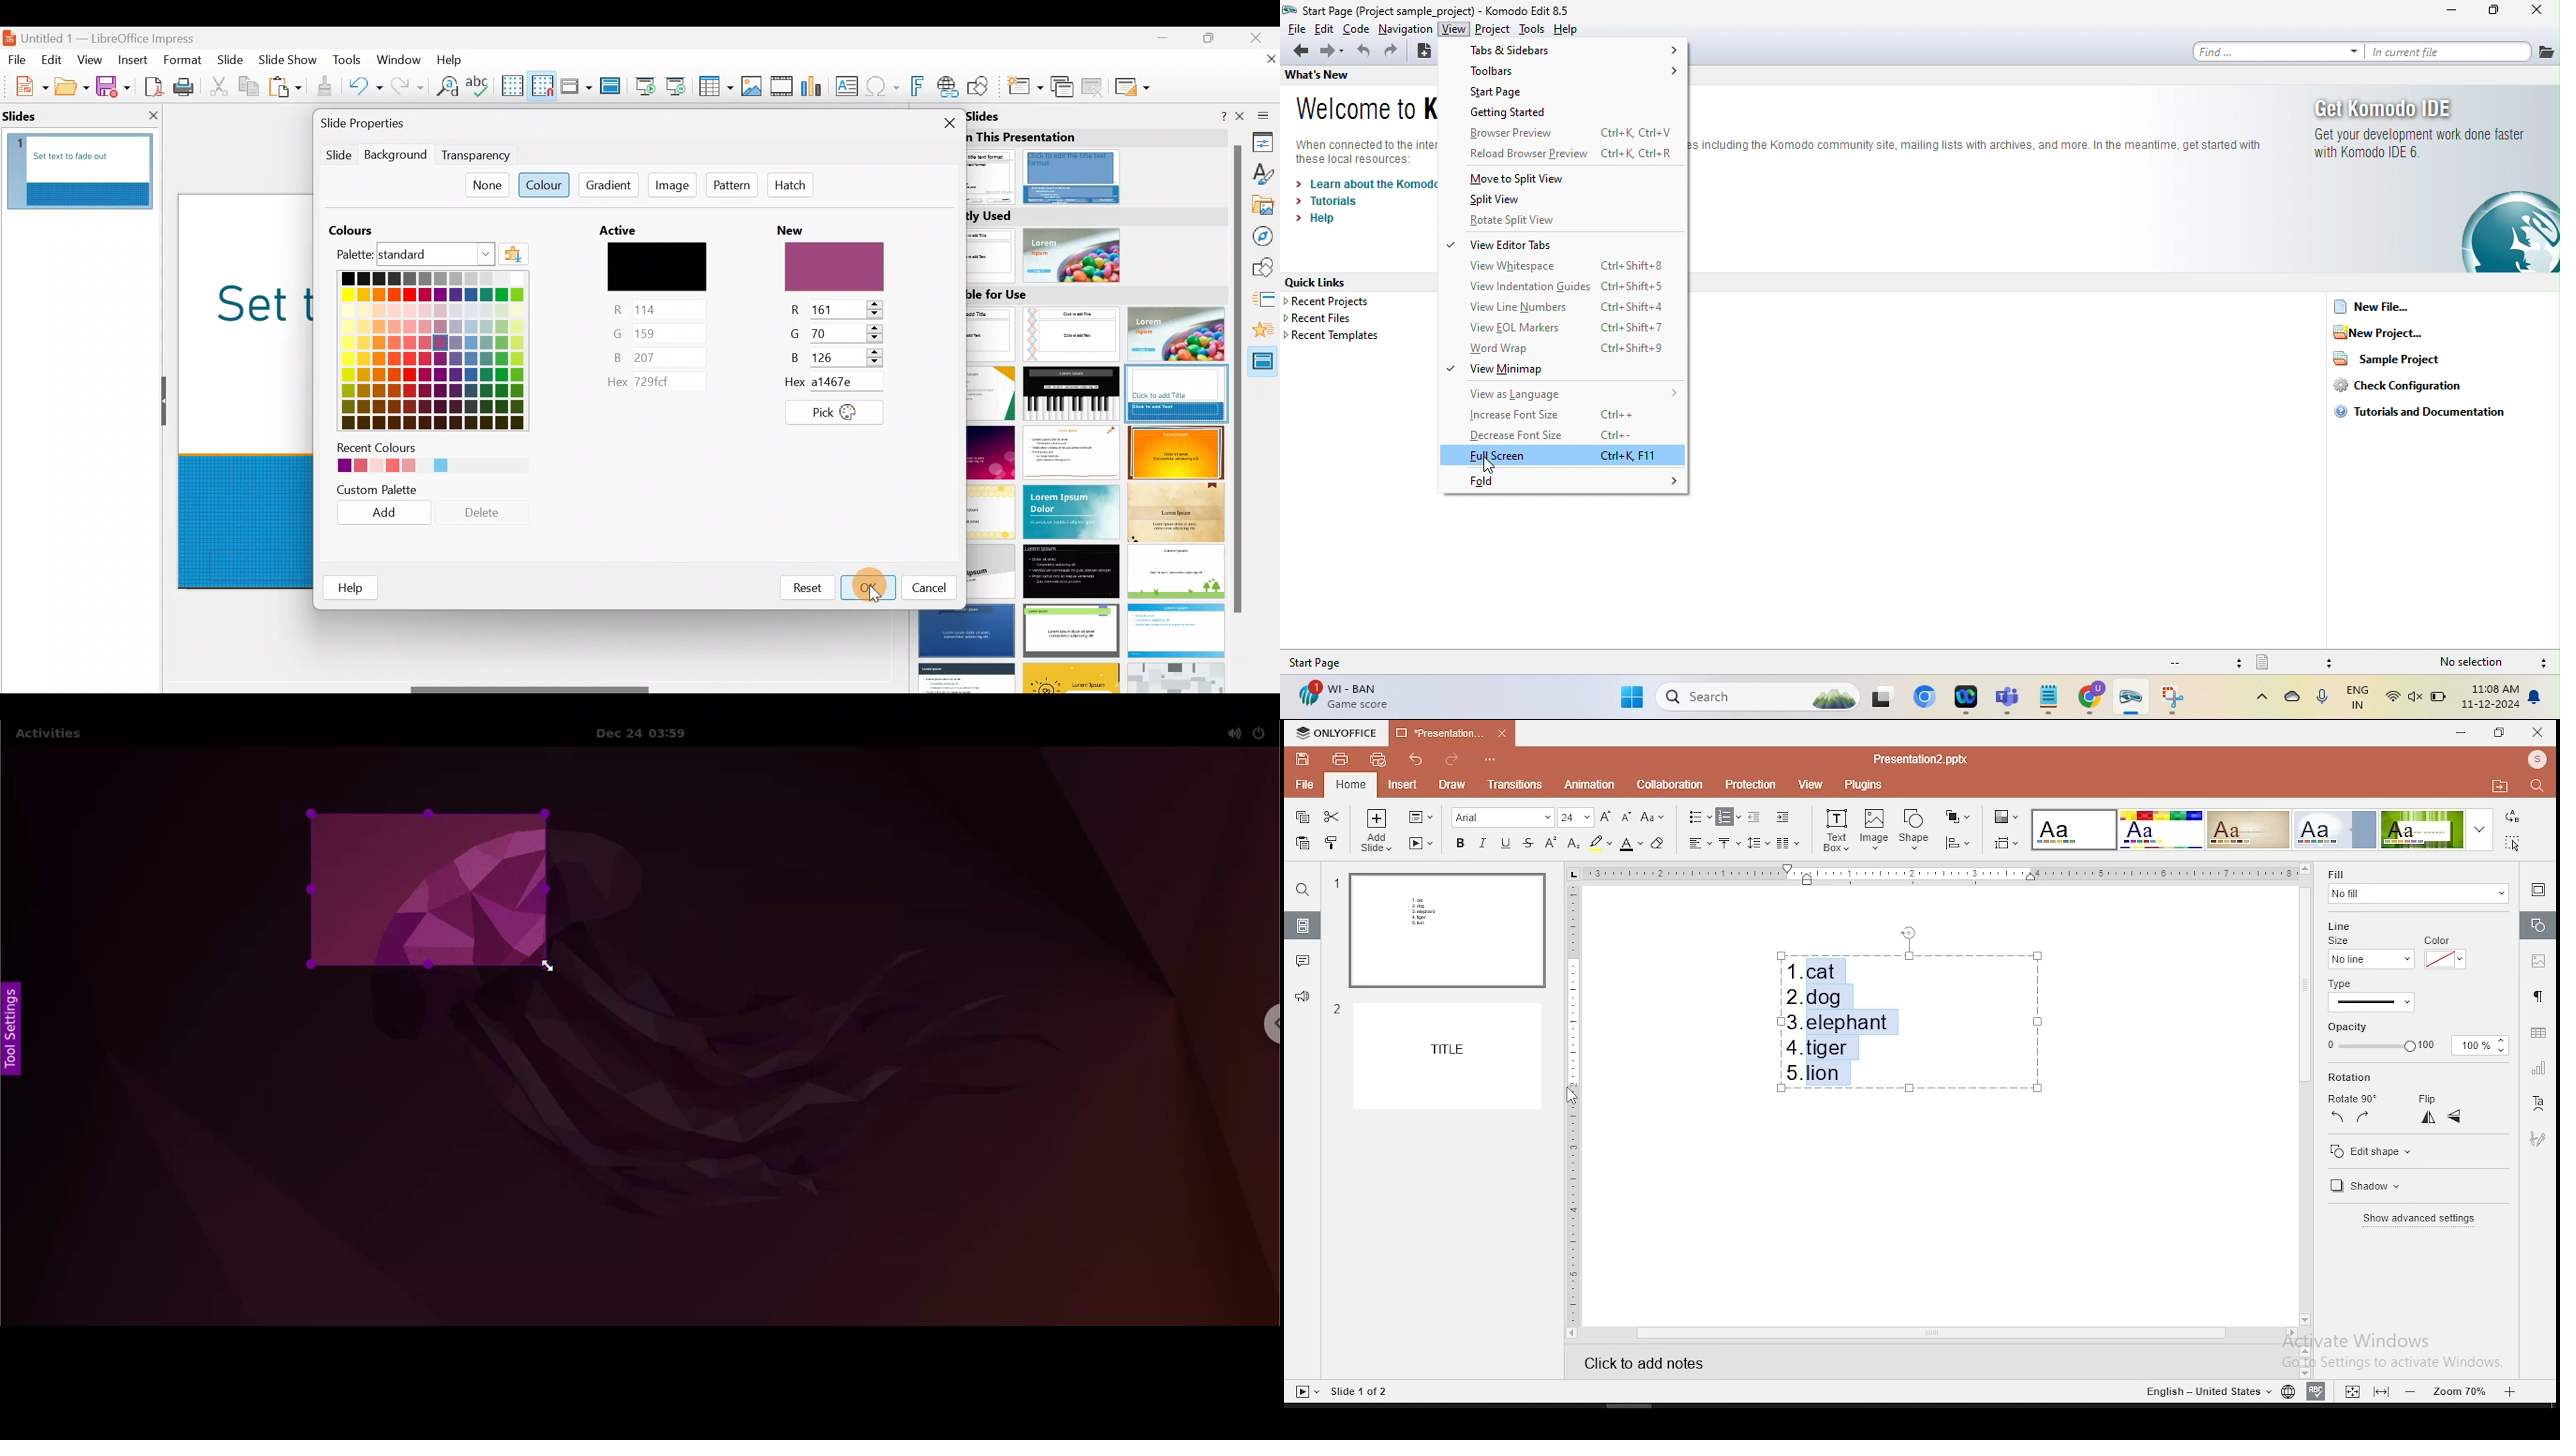 Image resolution: width=2576 pixels, height=1456 pixels. What do you see at coordinates (1940, 873) in the screenshot?
I see `horizontal scale` at bounding box center [1940, 873].